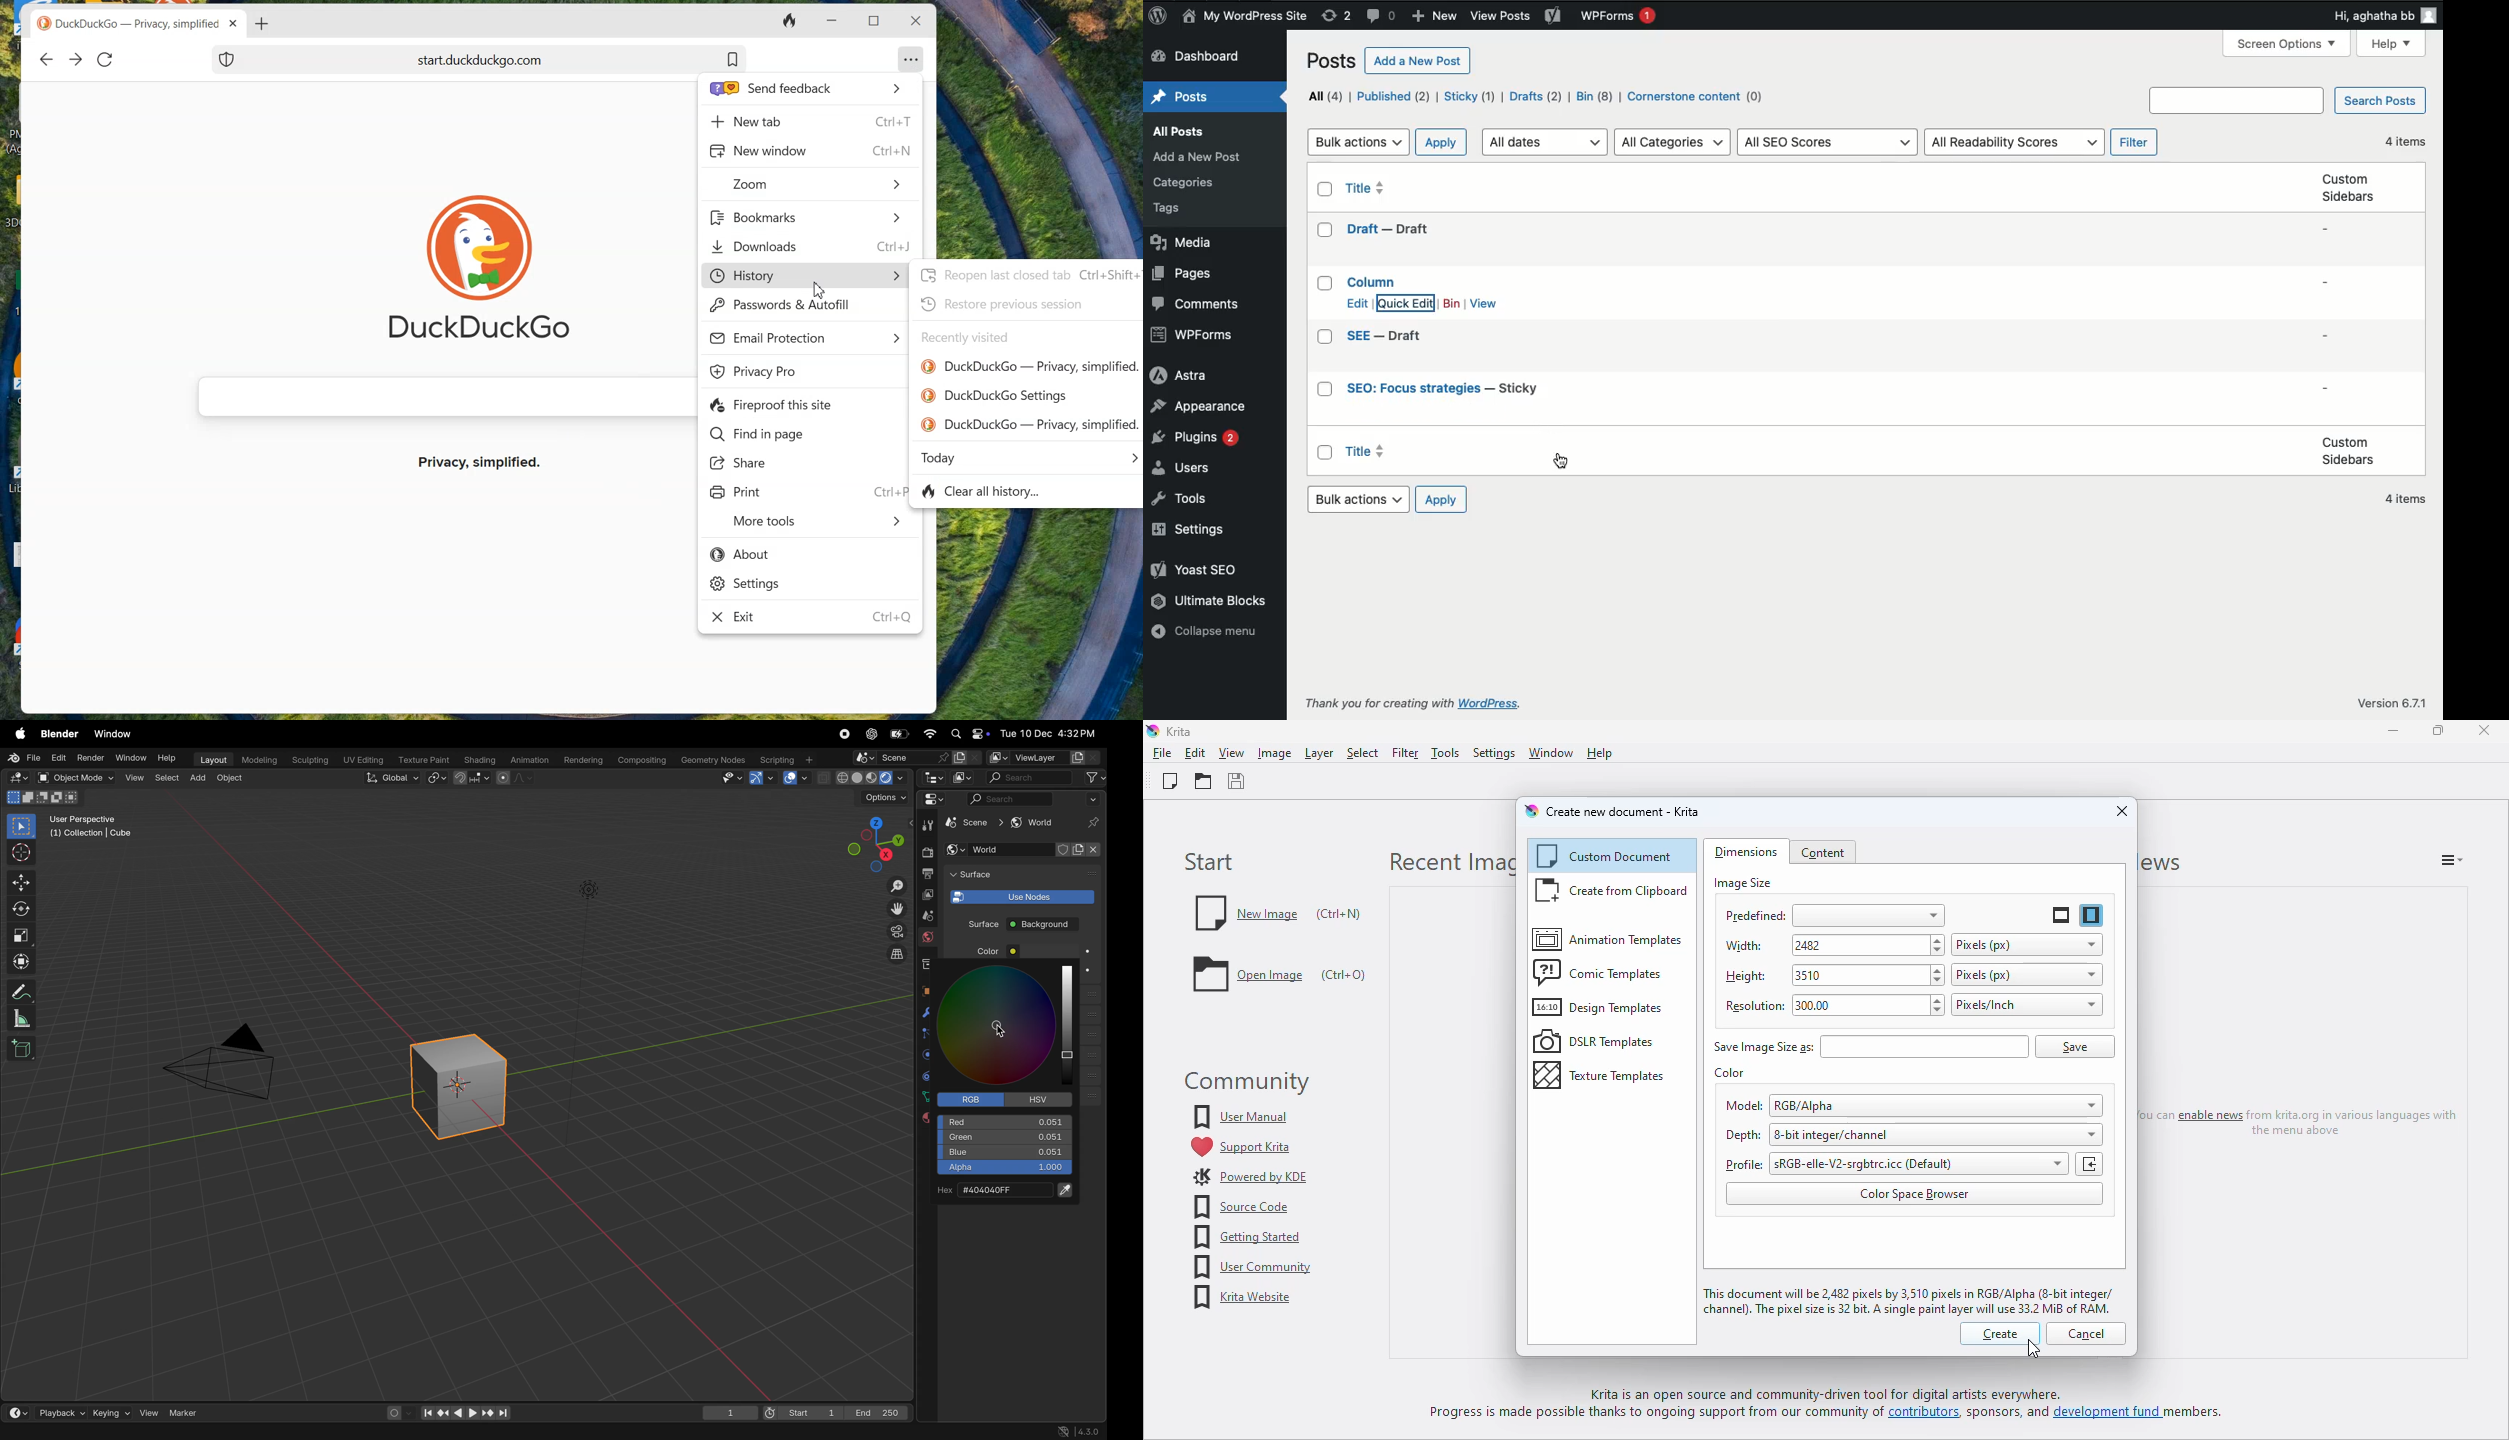  I want to click on New, so click(1437, 15).